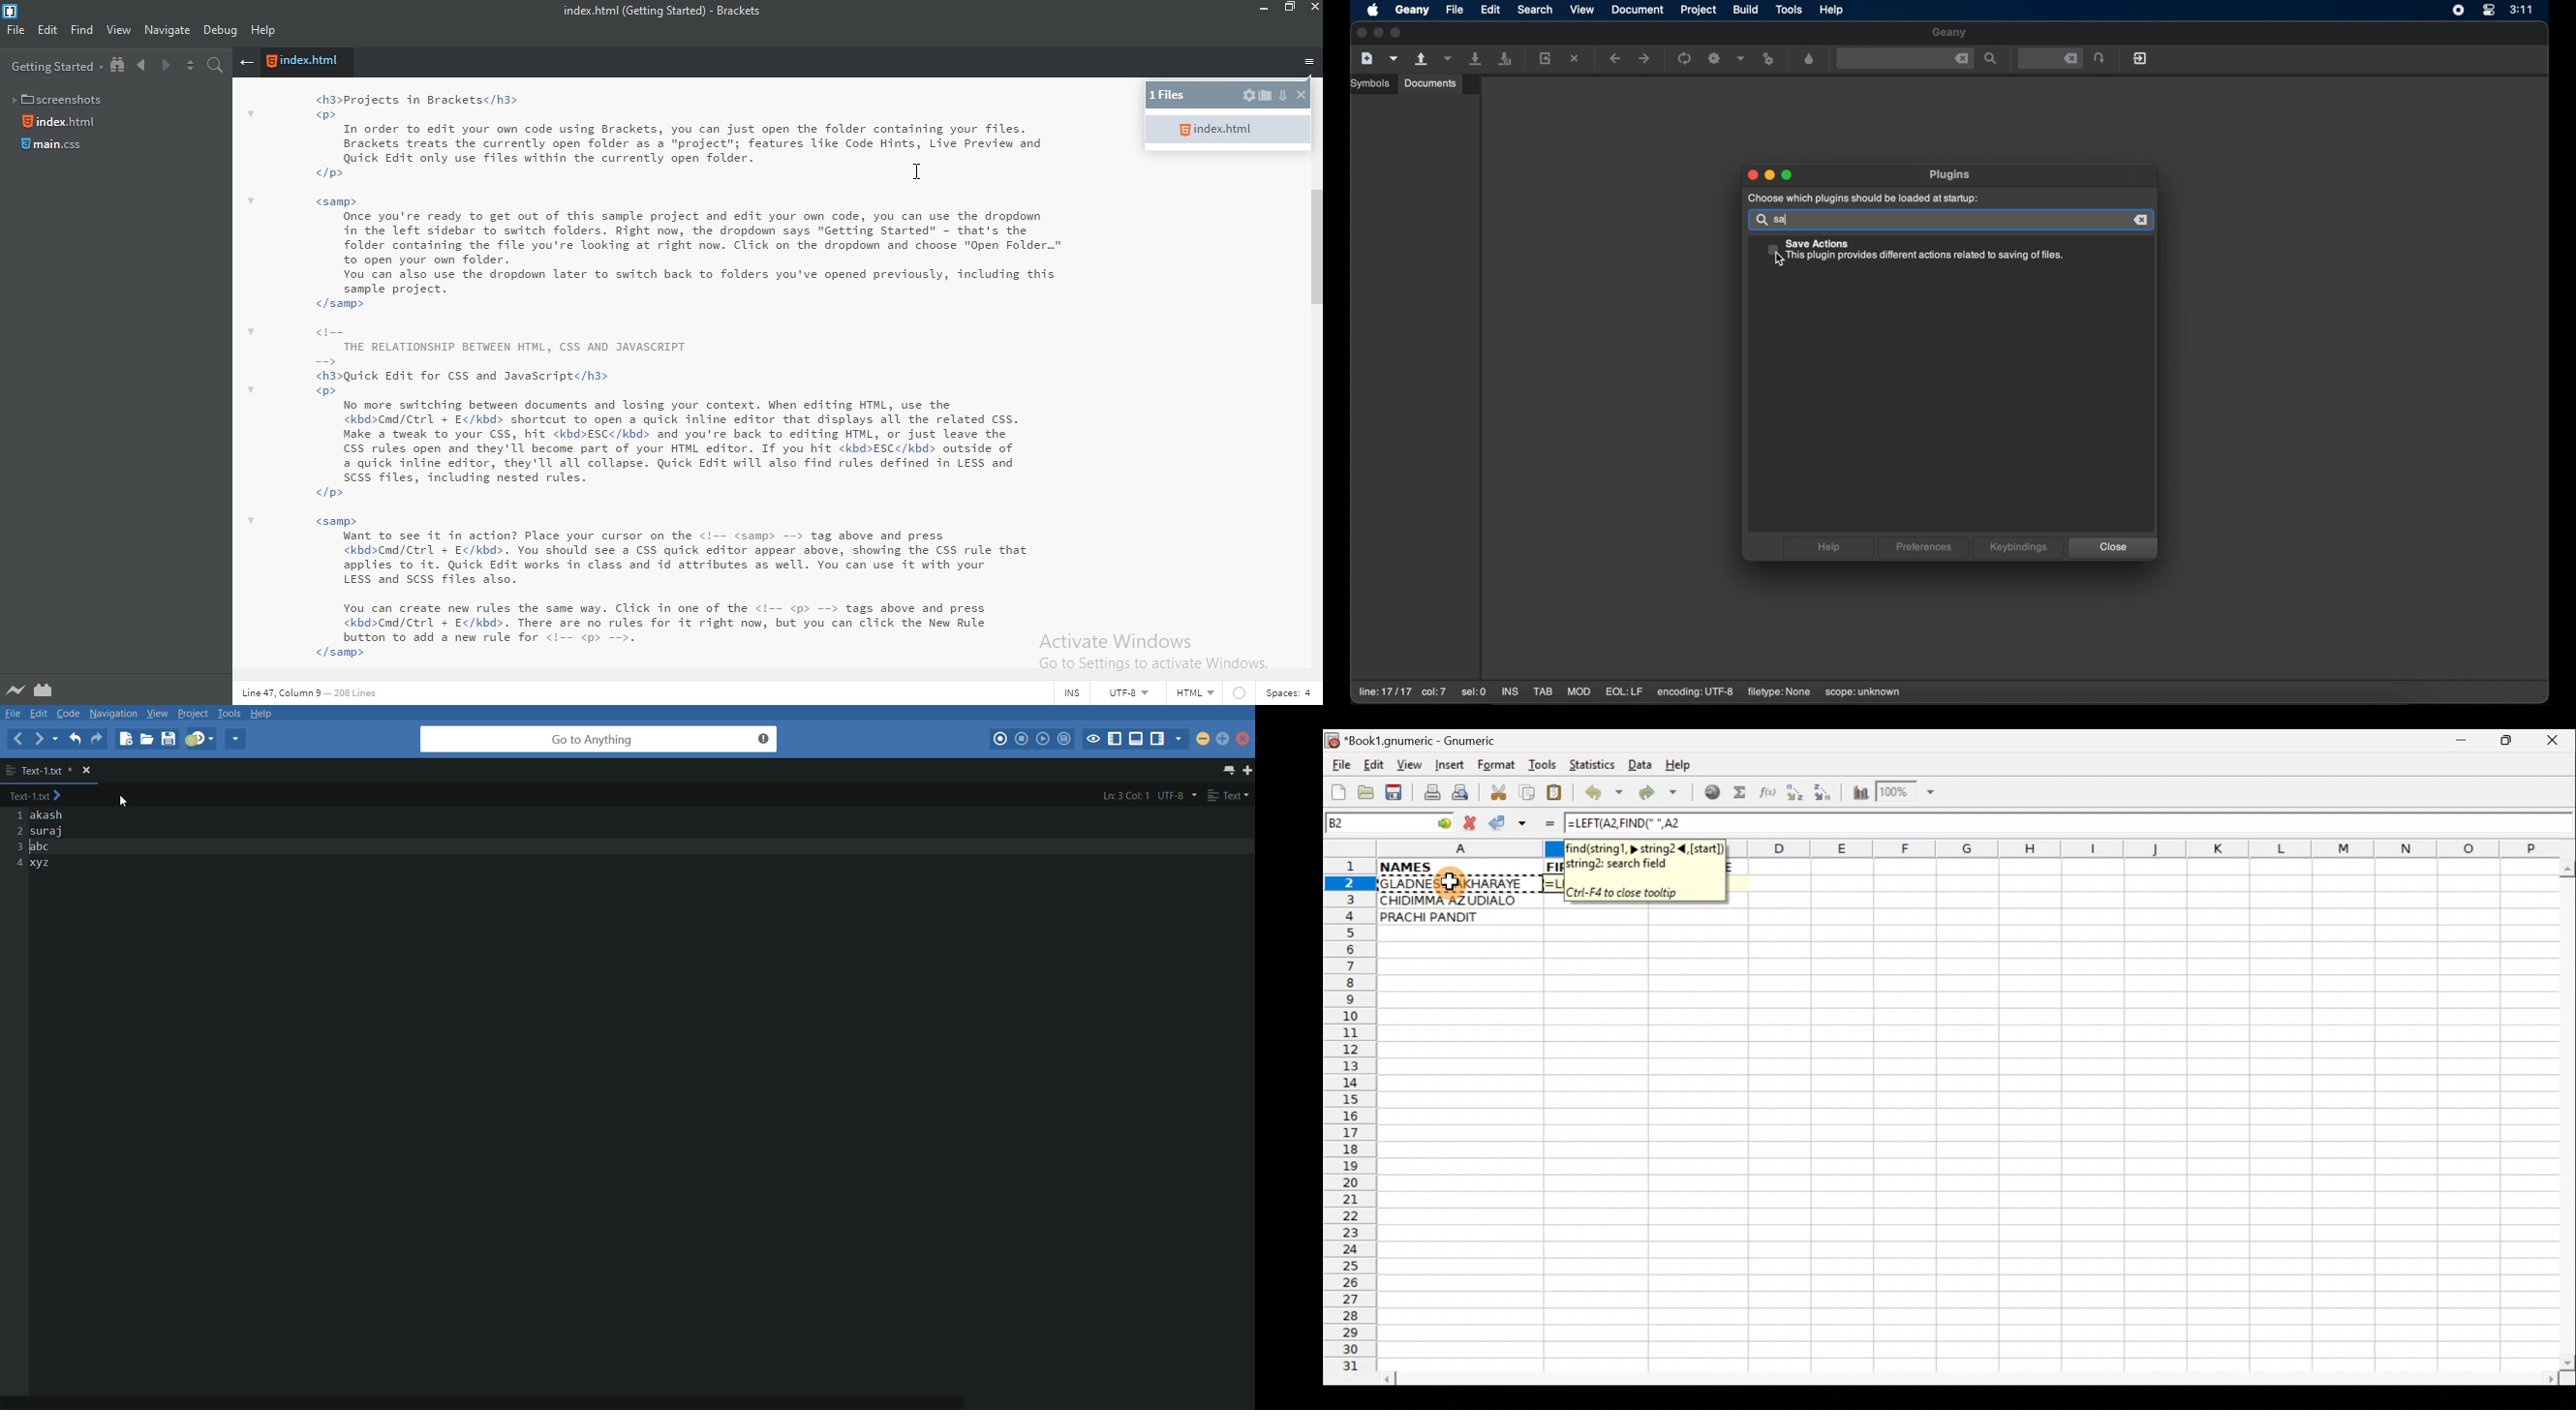 This screenshot has height=1428, width=2576. Describe the element at coordinates (1406, 764) in the screenshot. I see `View` at that location.